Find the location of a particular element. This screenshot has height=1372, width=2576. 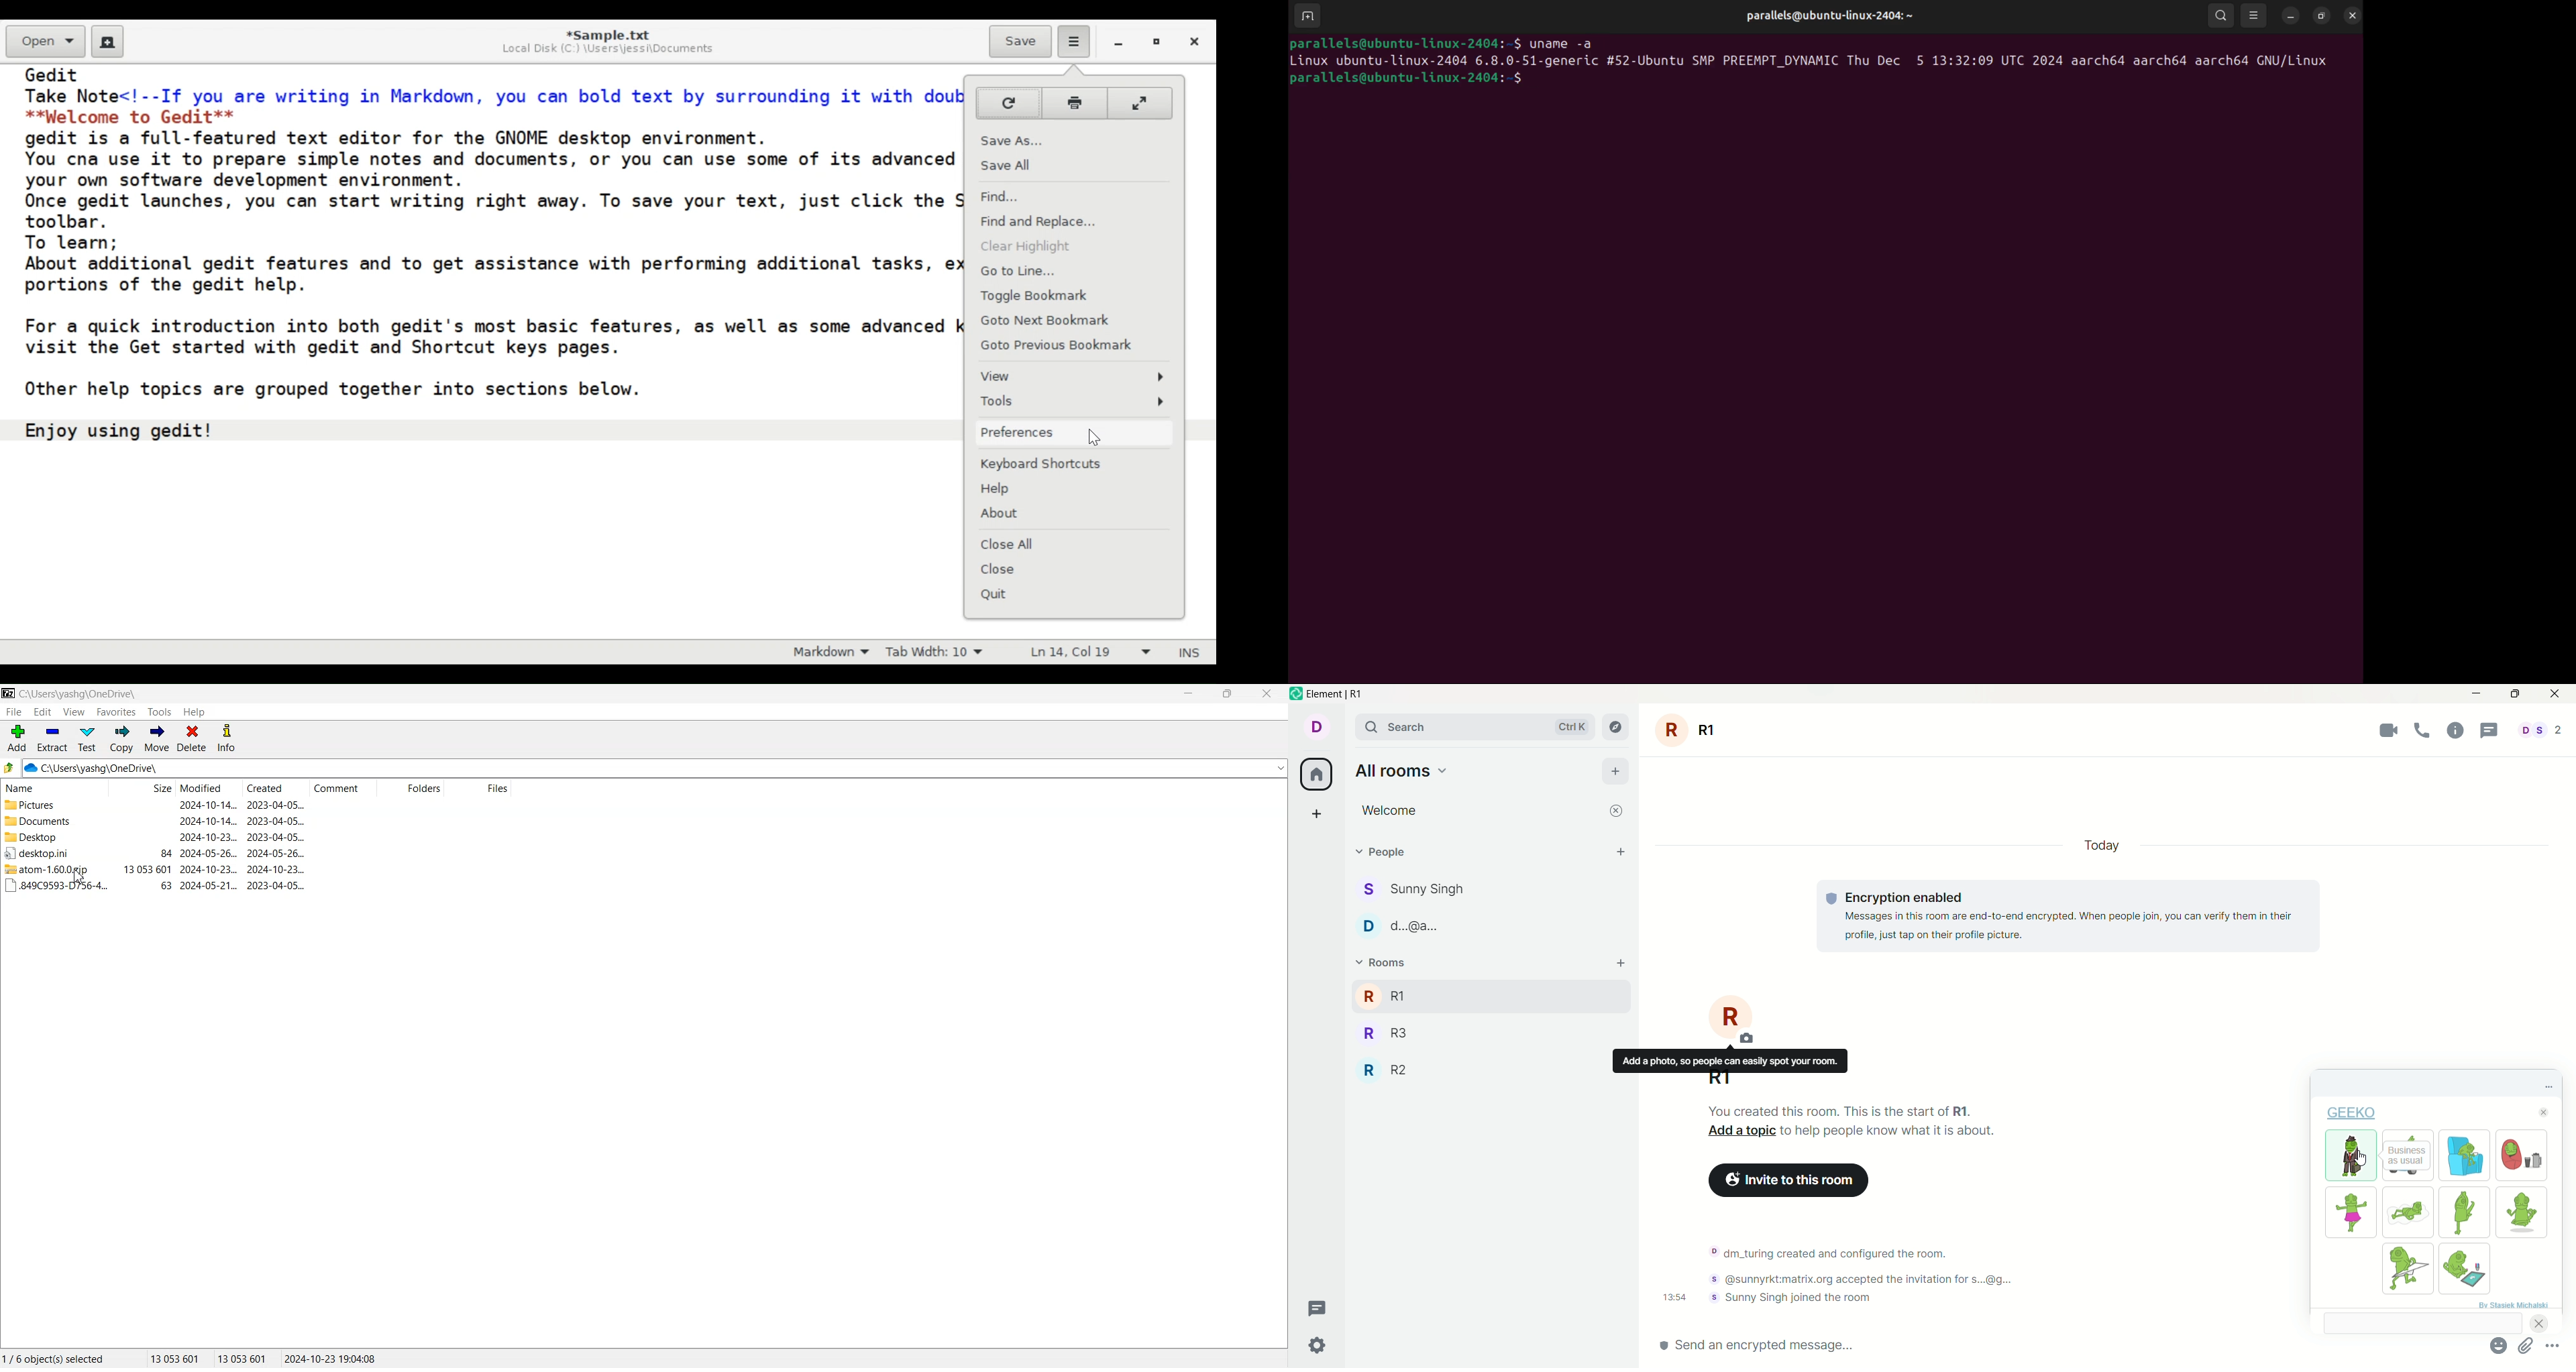

Notification is located at coordinates (1868, 1279).